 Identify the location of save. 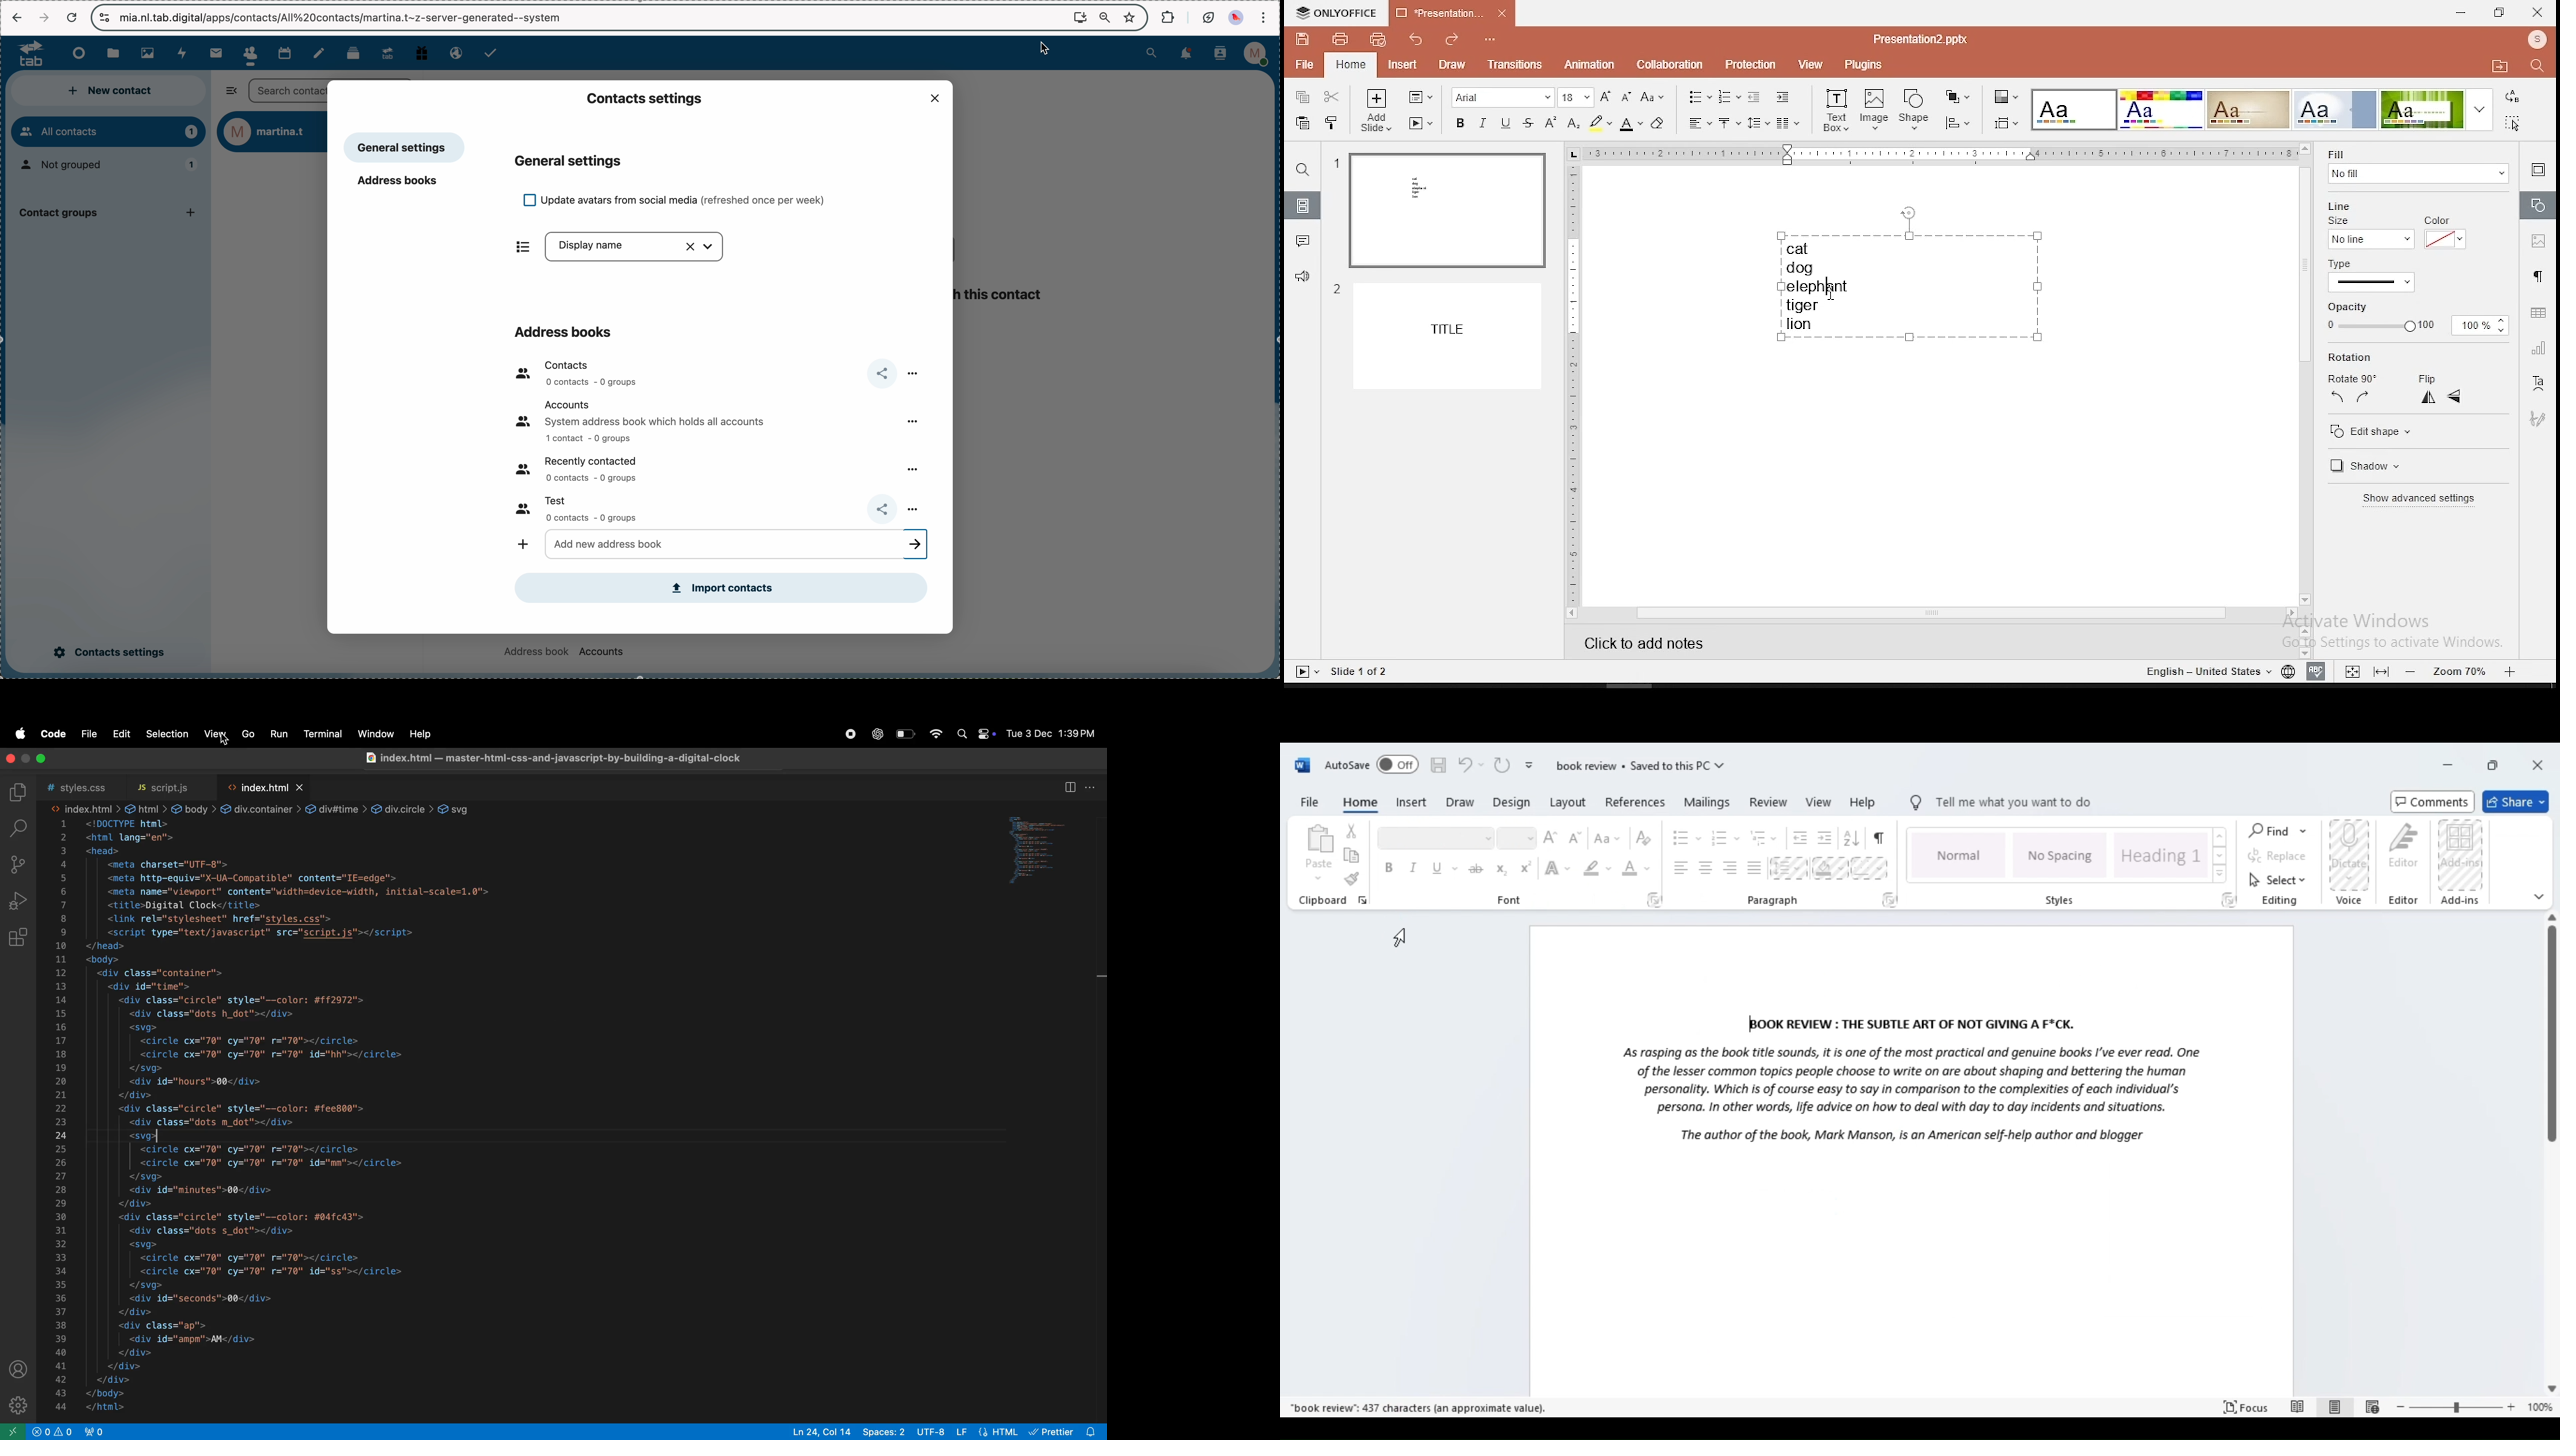
(1303, 40).